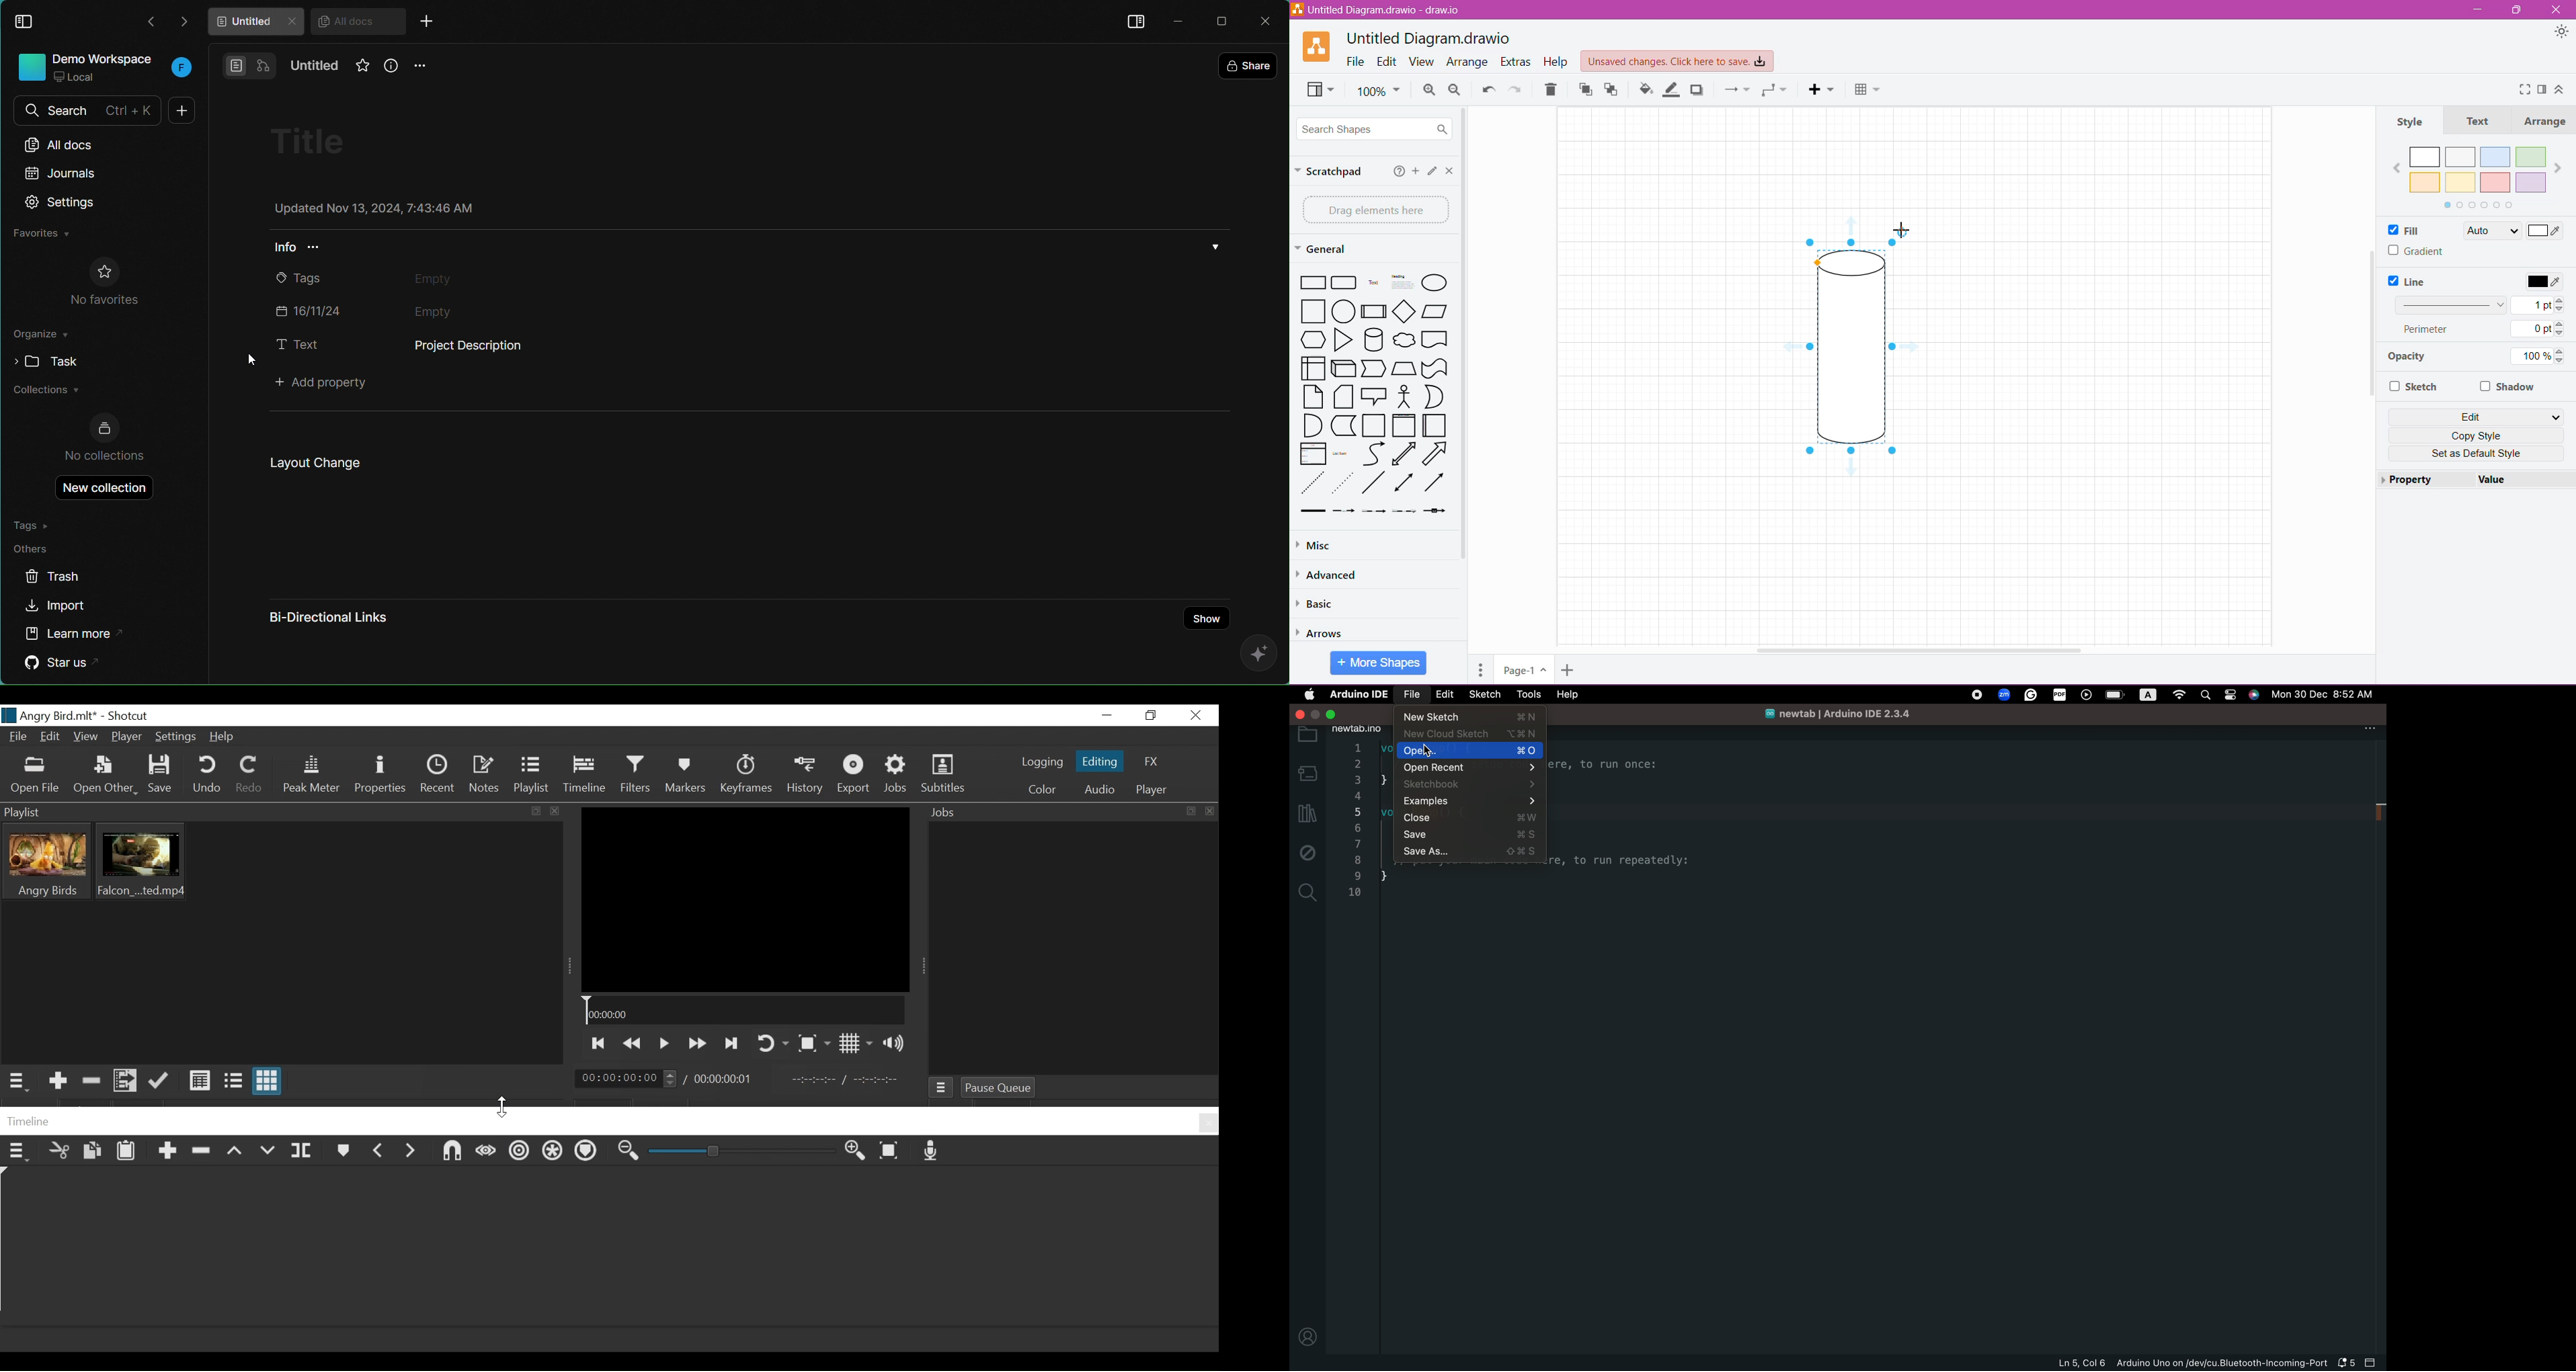 This screenshot has width=2576, height=1372. I want to click on Restore, so click(1150, 715).